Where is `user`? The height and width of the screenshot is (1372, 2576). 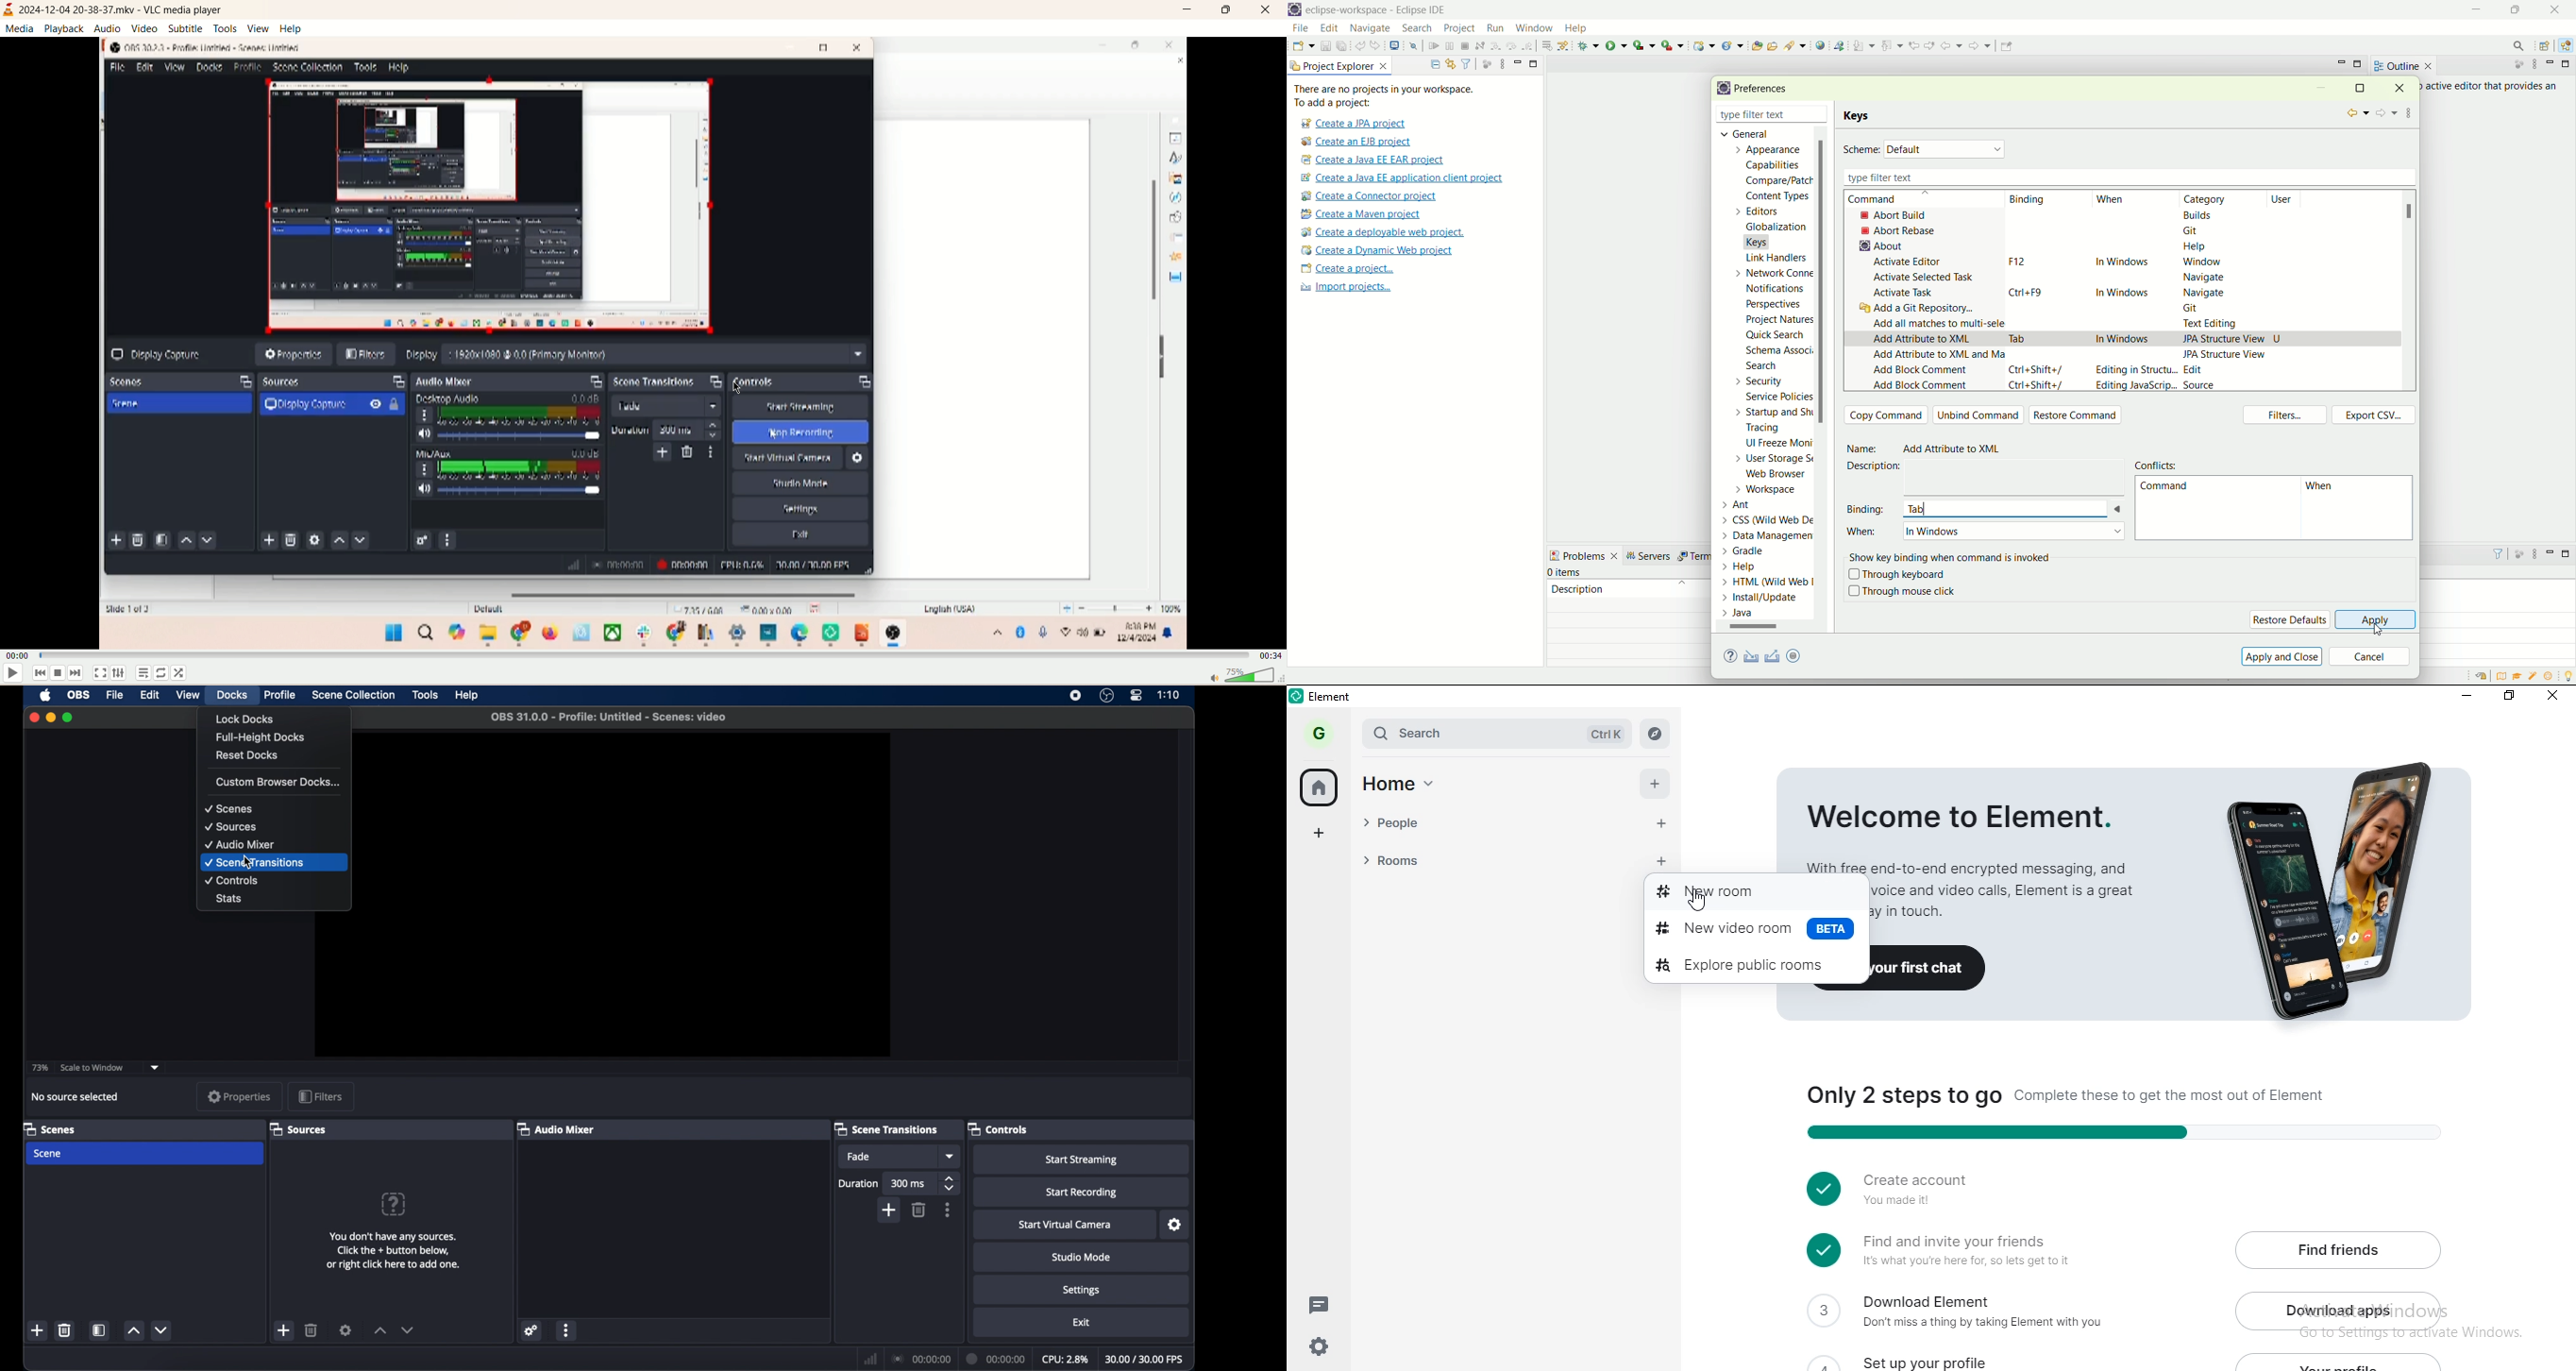
user is located at coordinates (2289, 199).